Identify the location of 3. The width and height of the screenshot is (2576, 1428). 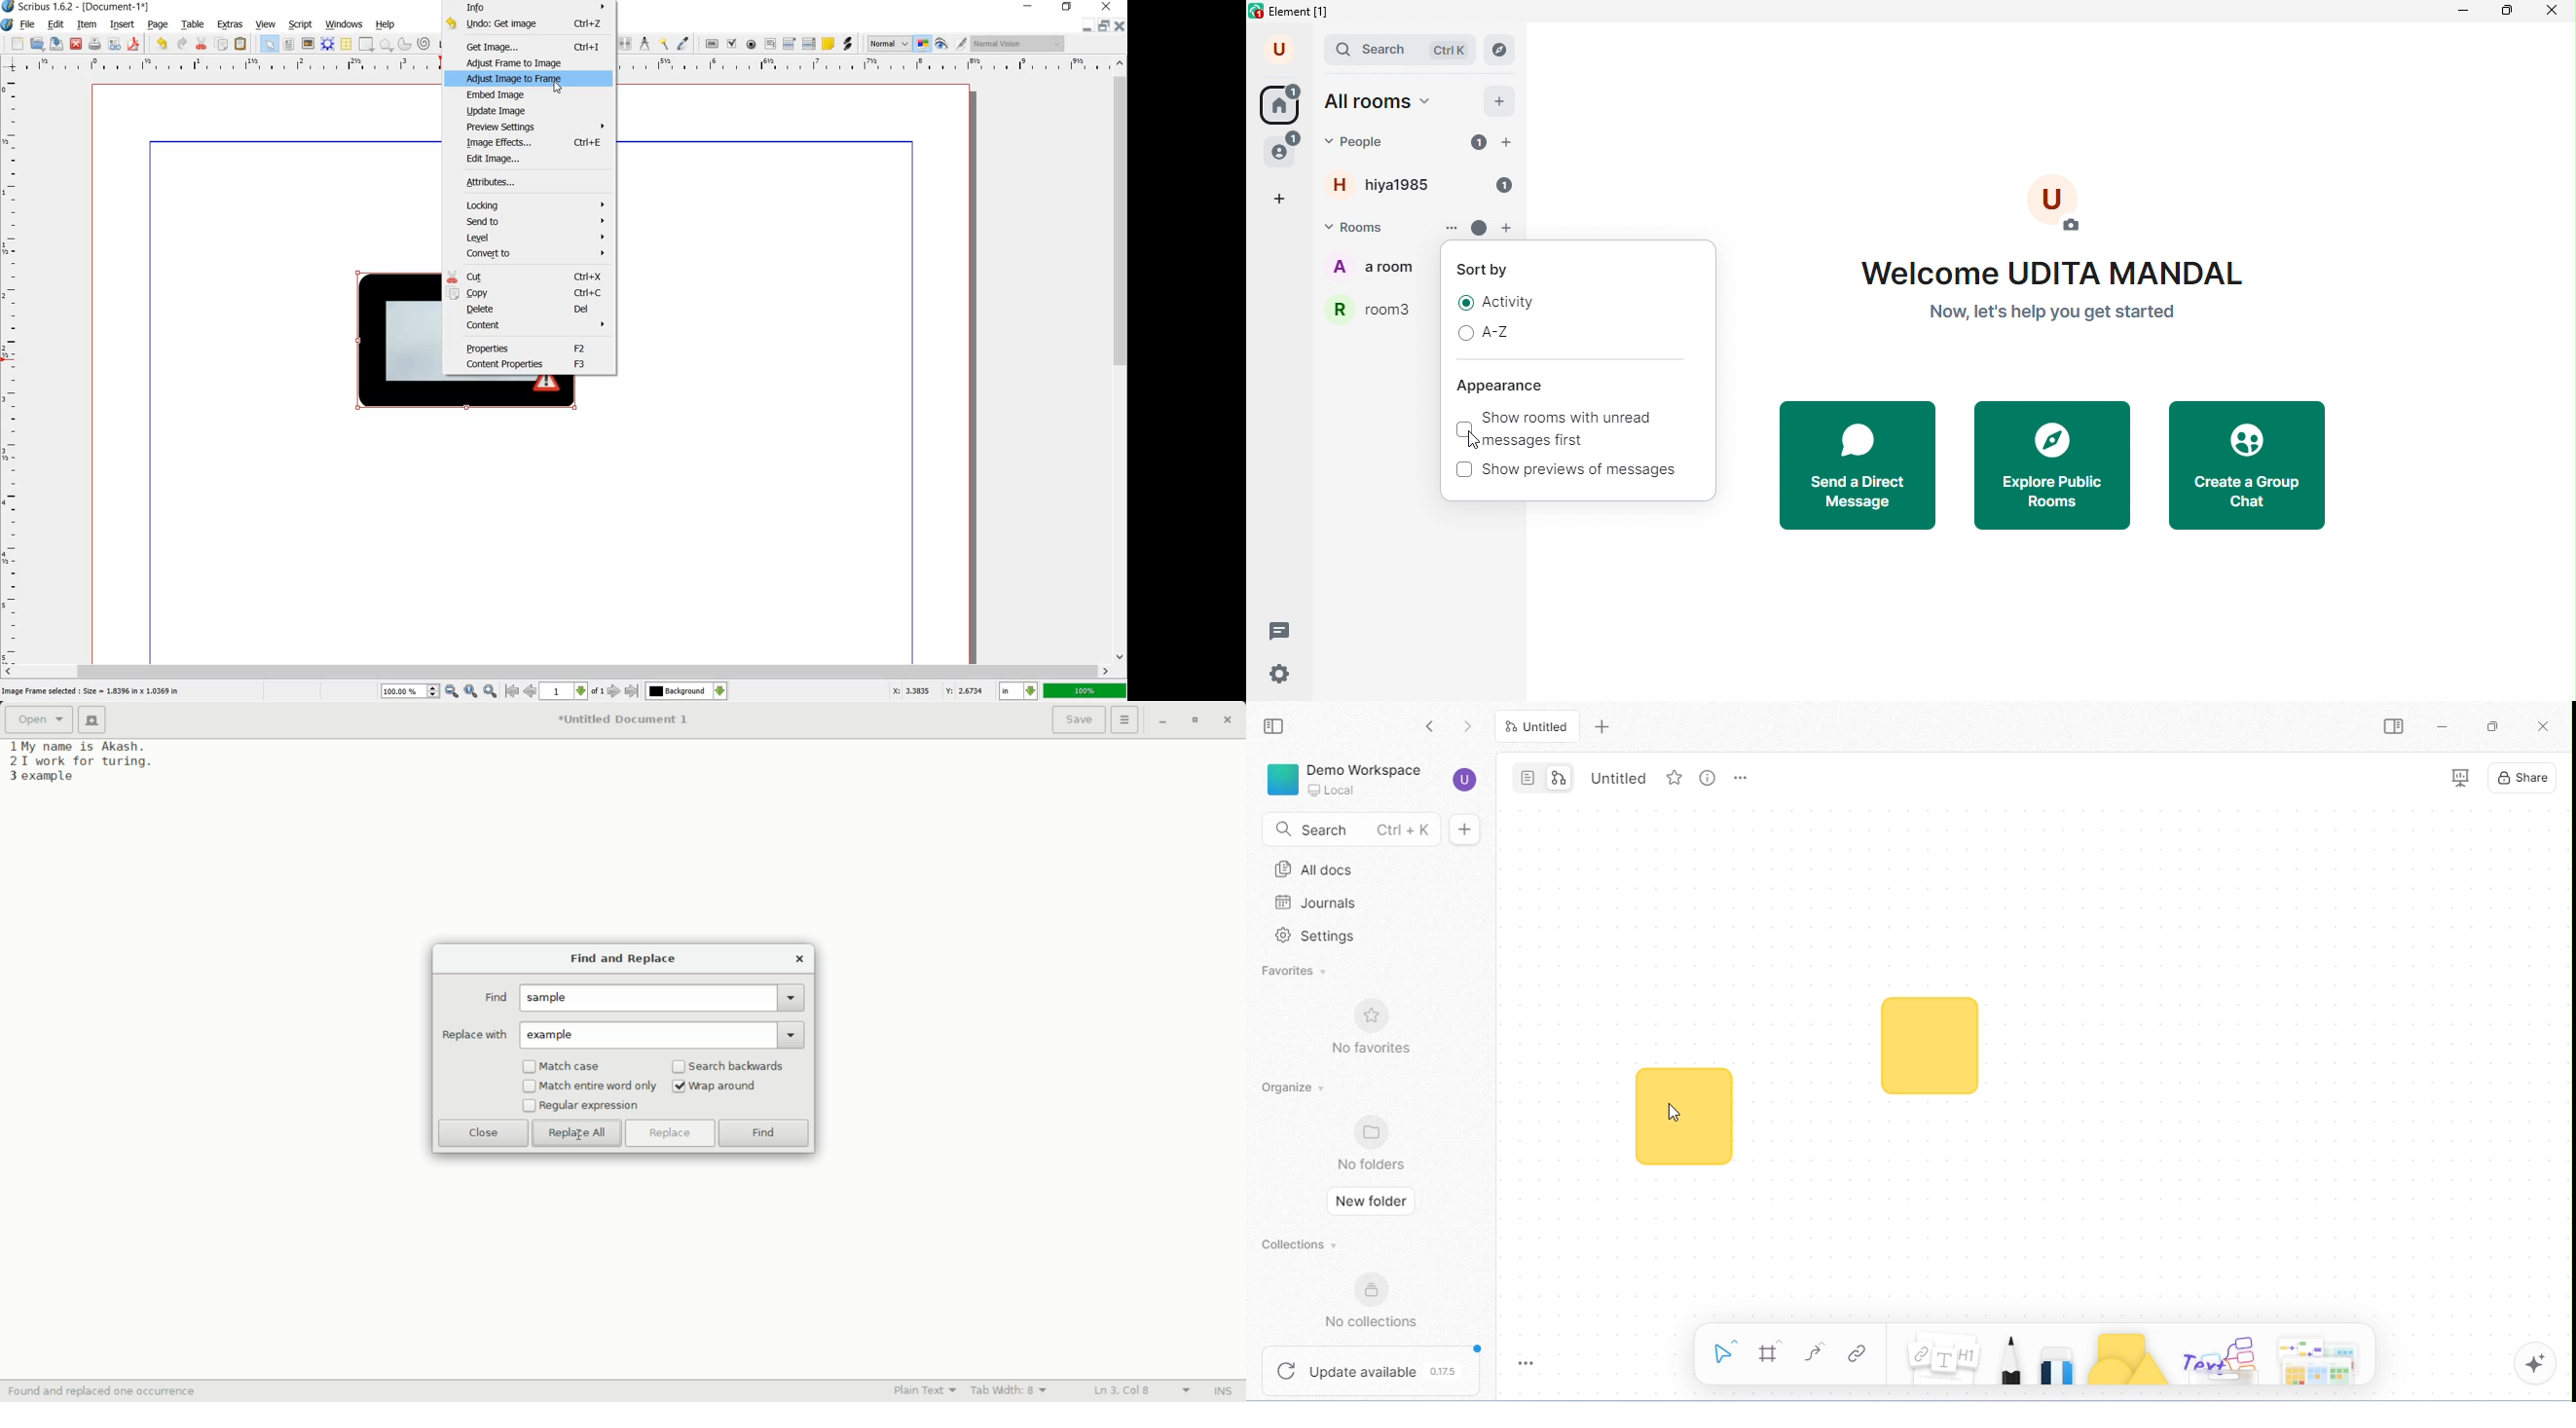
(9, 776).